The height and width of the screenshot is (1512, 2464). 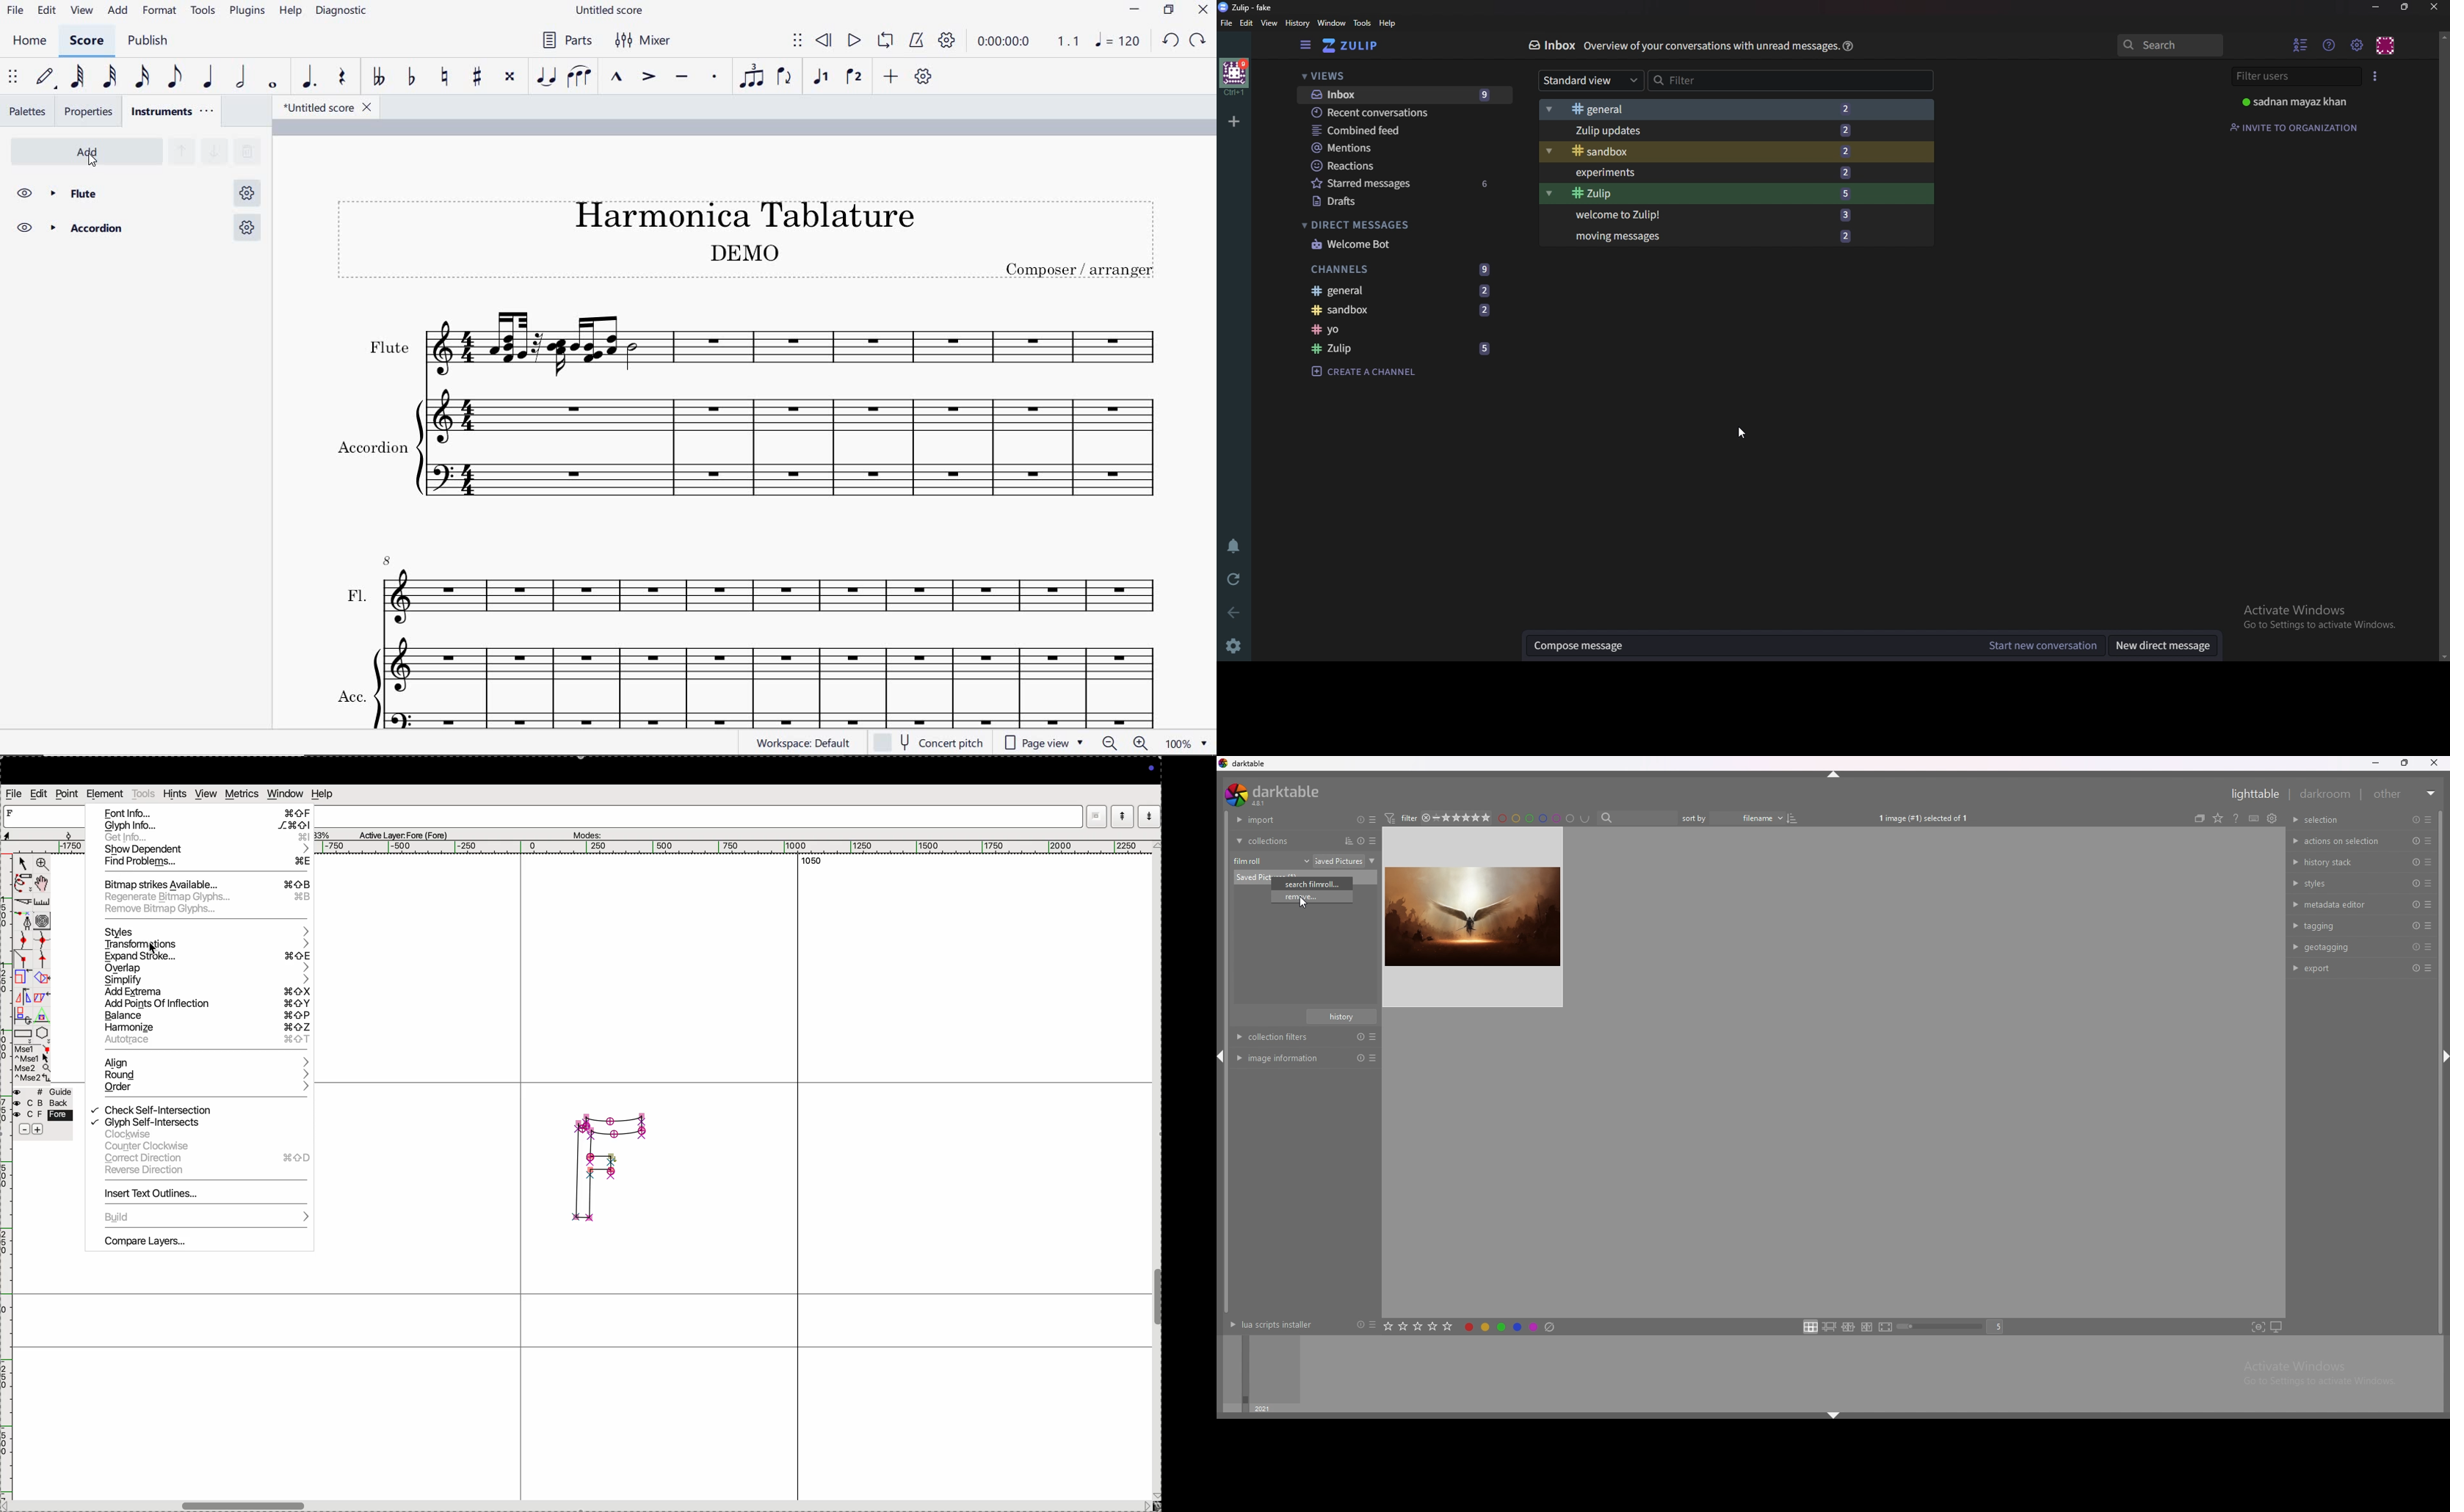 What do you see at coordinates (1347, 861) in the screenshot?
I see `folder name` at bounding box center [1347, 861].